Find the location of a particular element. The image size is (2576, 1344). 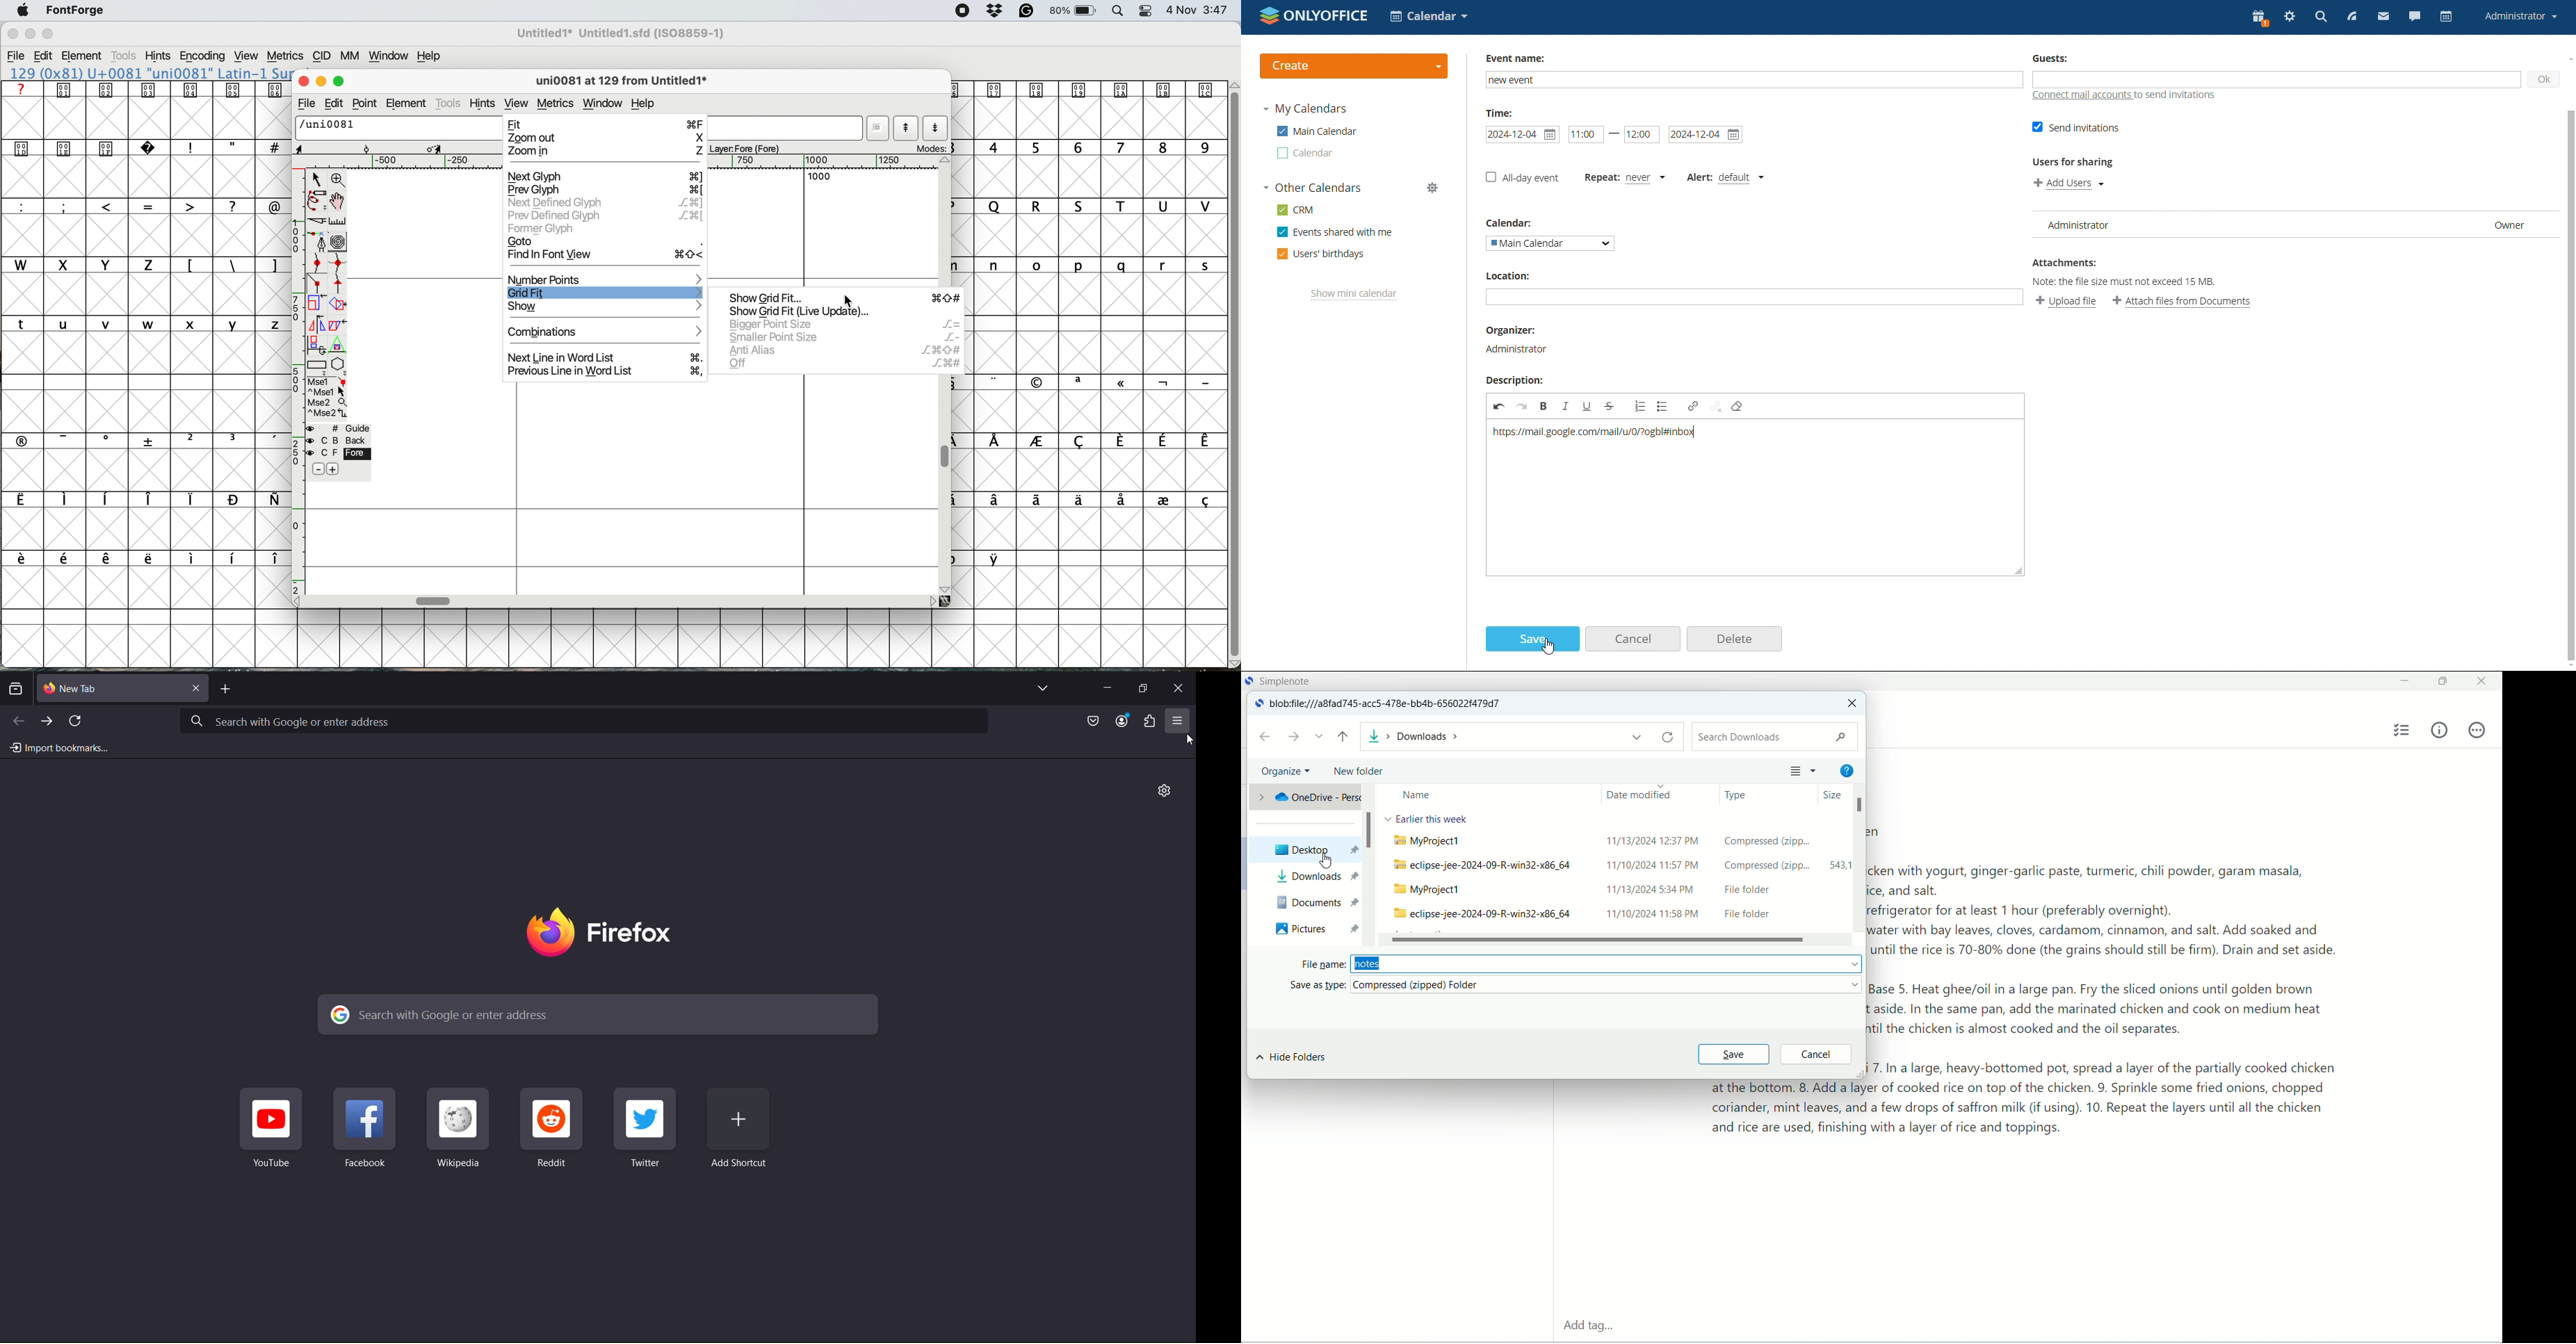

Twitter Shortcut is located at coordinates (649, 1127).